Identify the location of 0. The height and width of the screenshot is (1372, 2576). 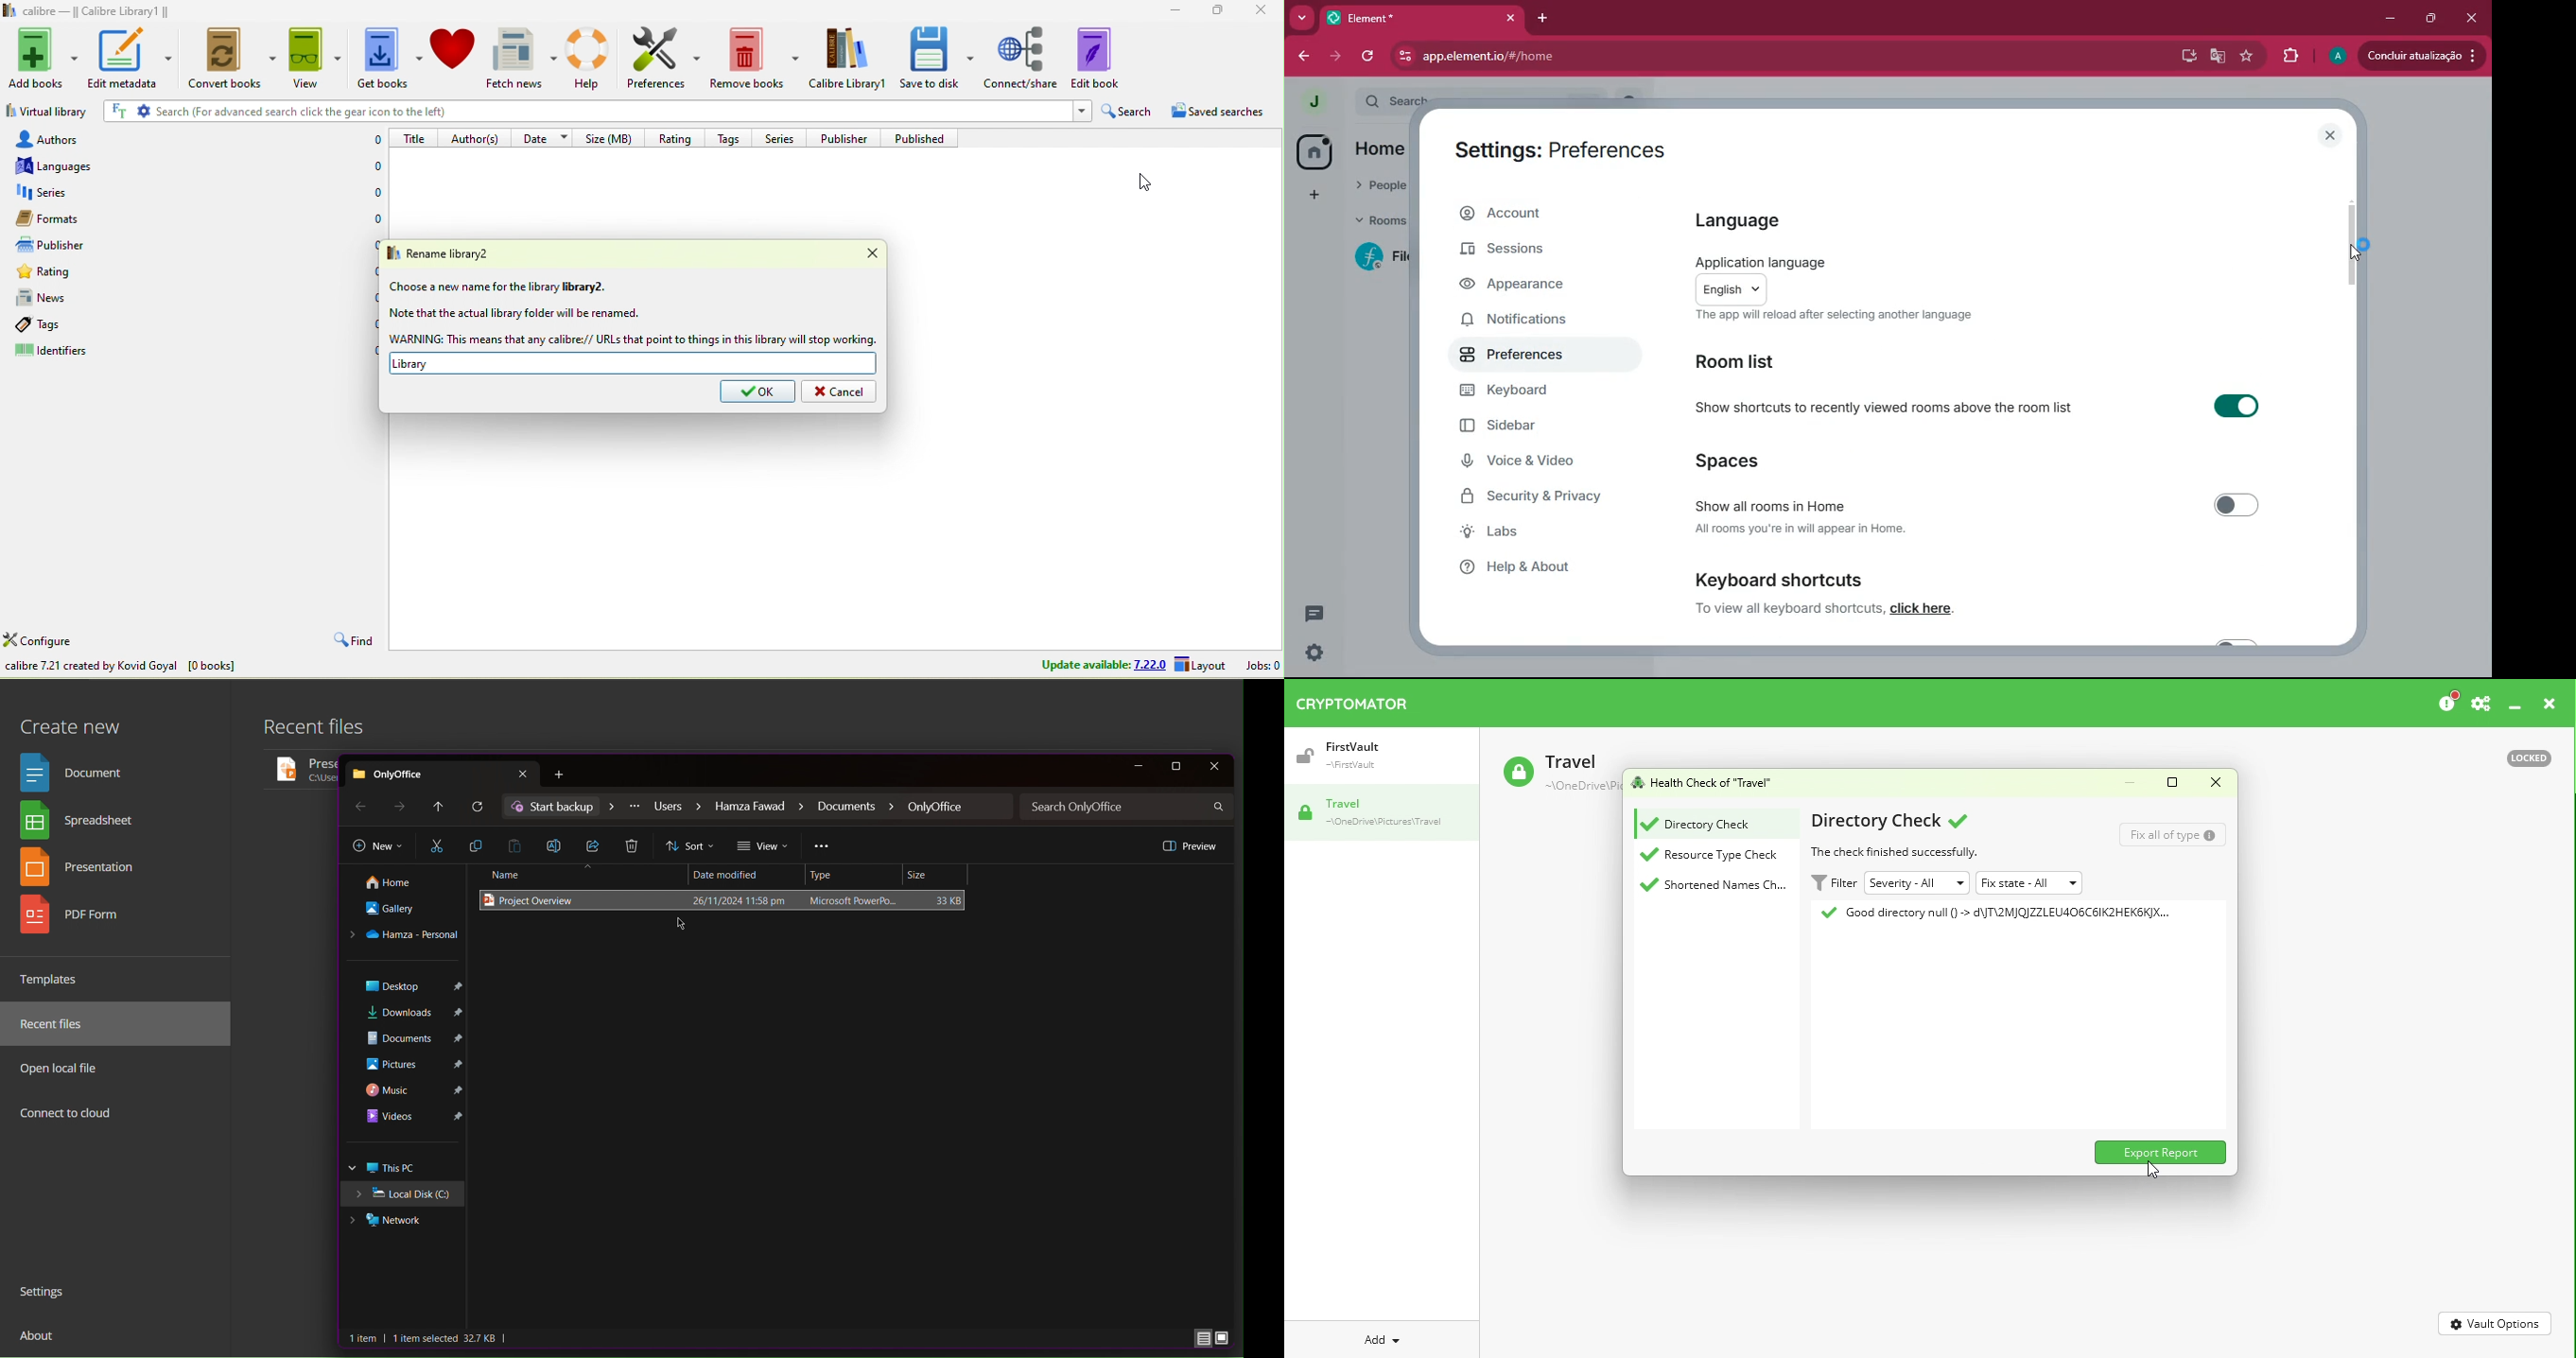
(368, 351).